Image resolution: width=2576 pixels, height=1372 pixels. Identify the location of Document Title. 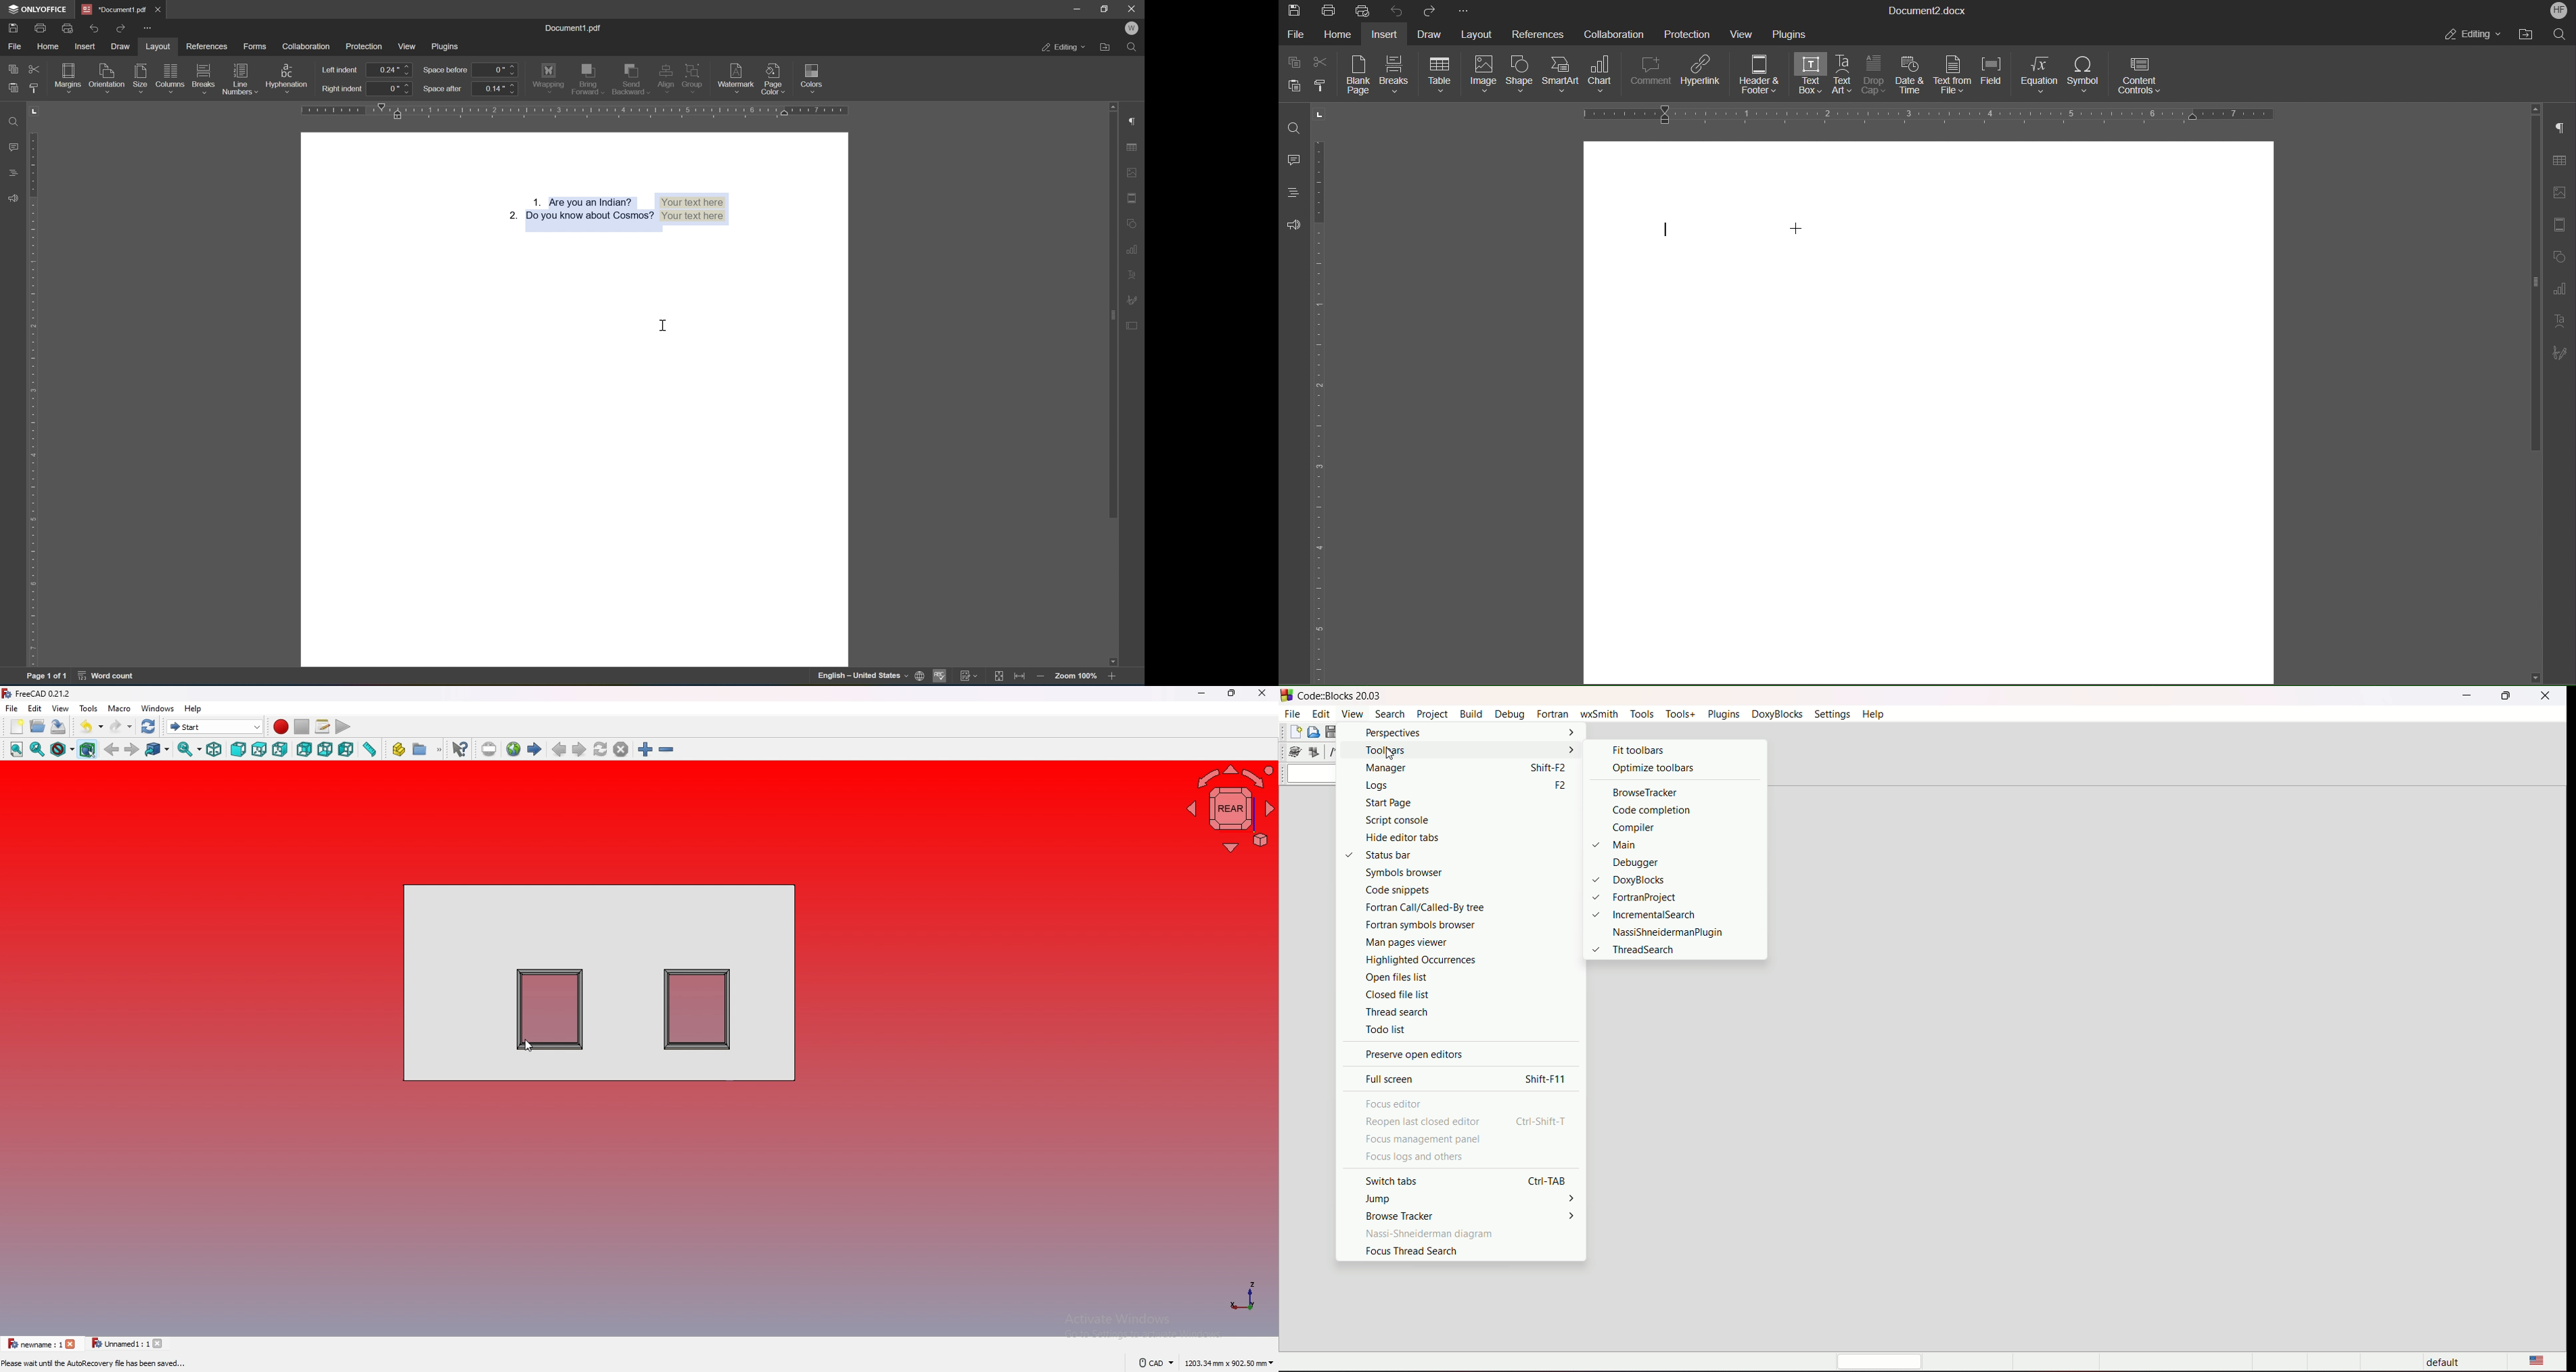
(1928, 9).